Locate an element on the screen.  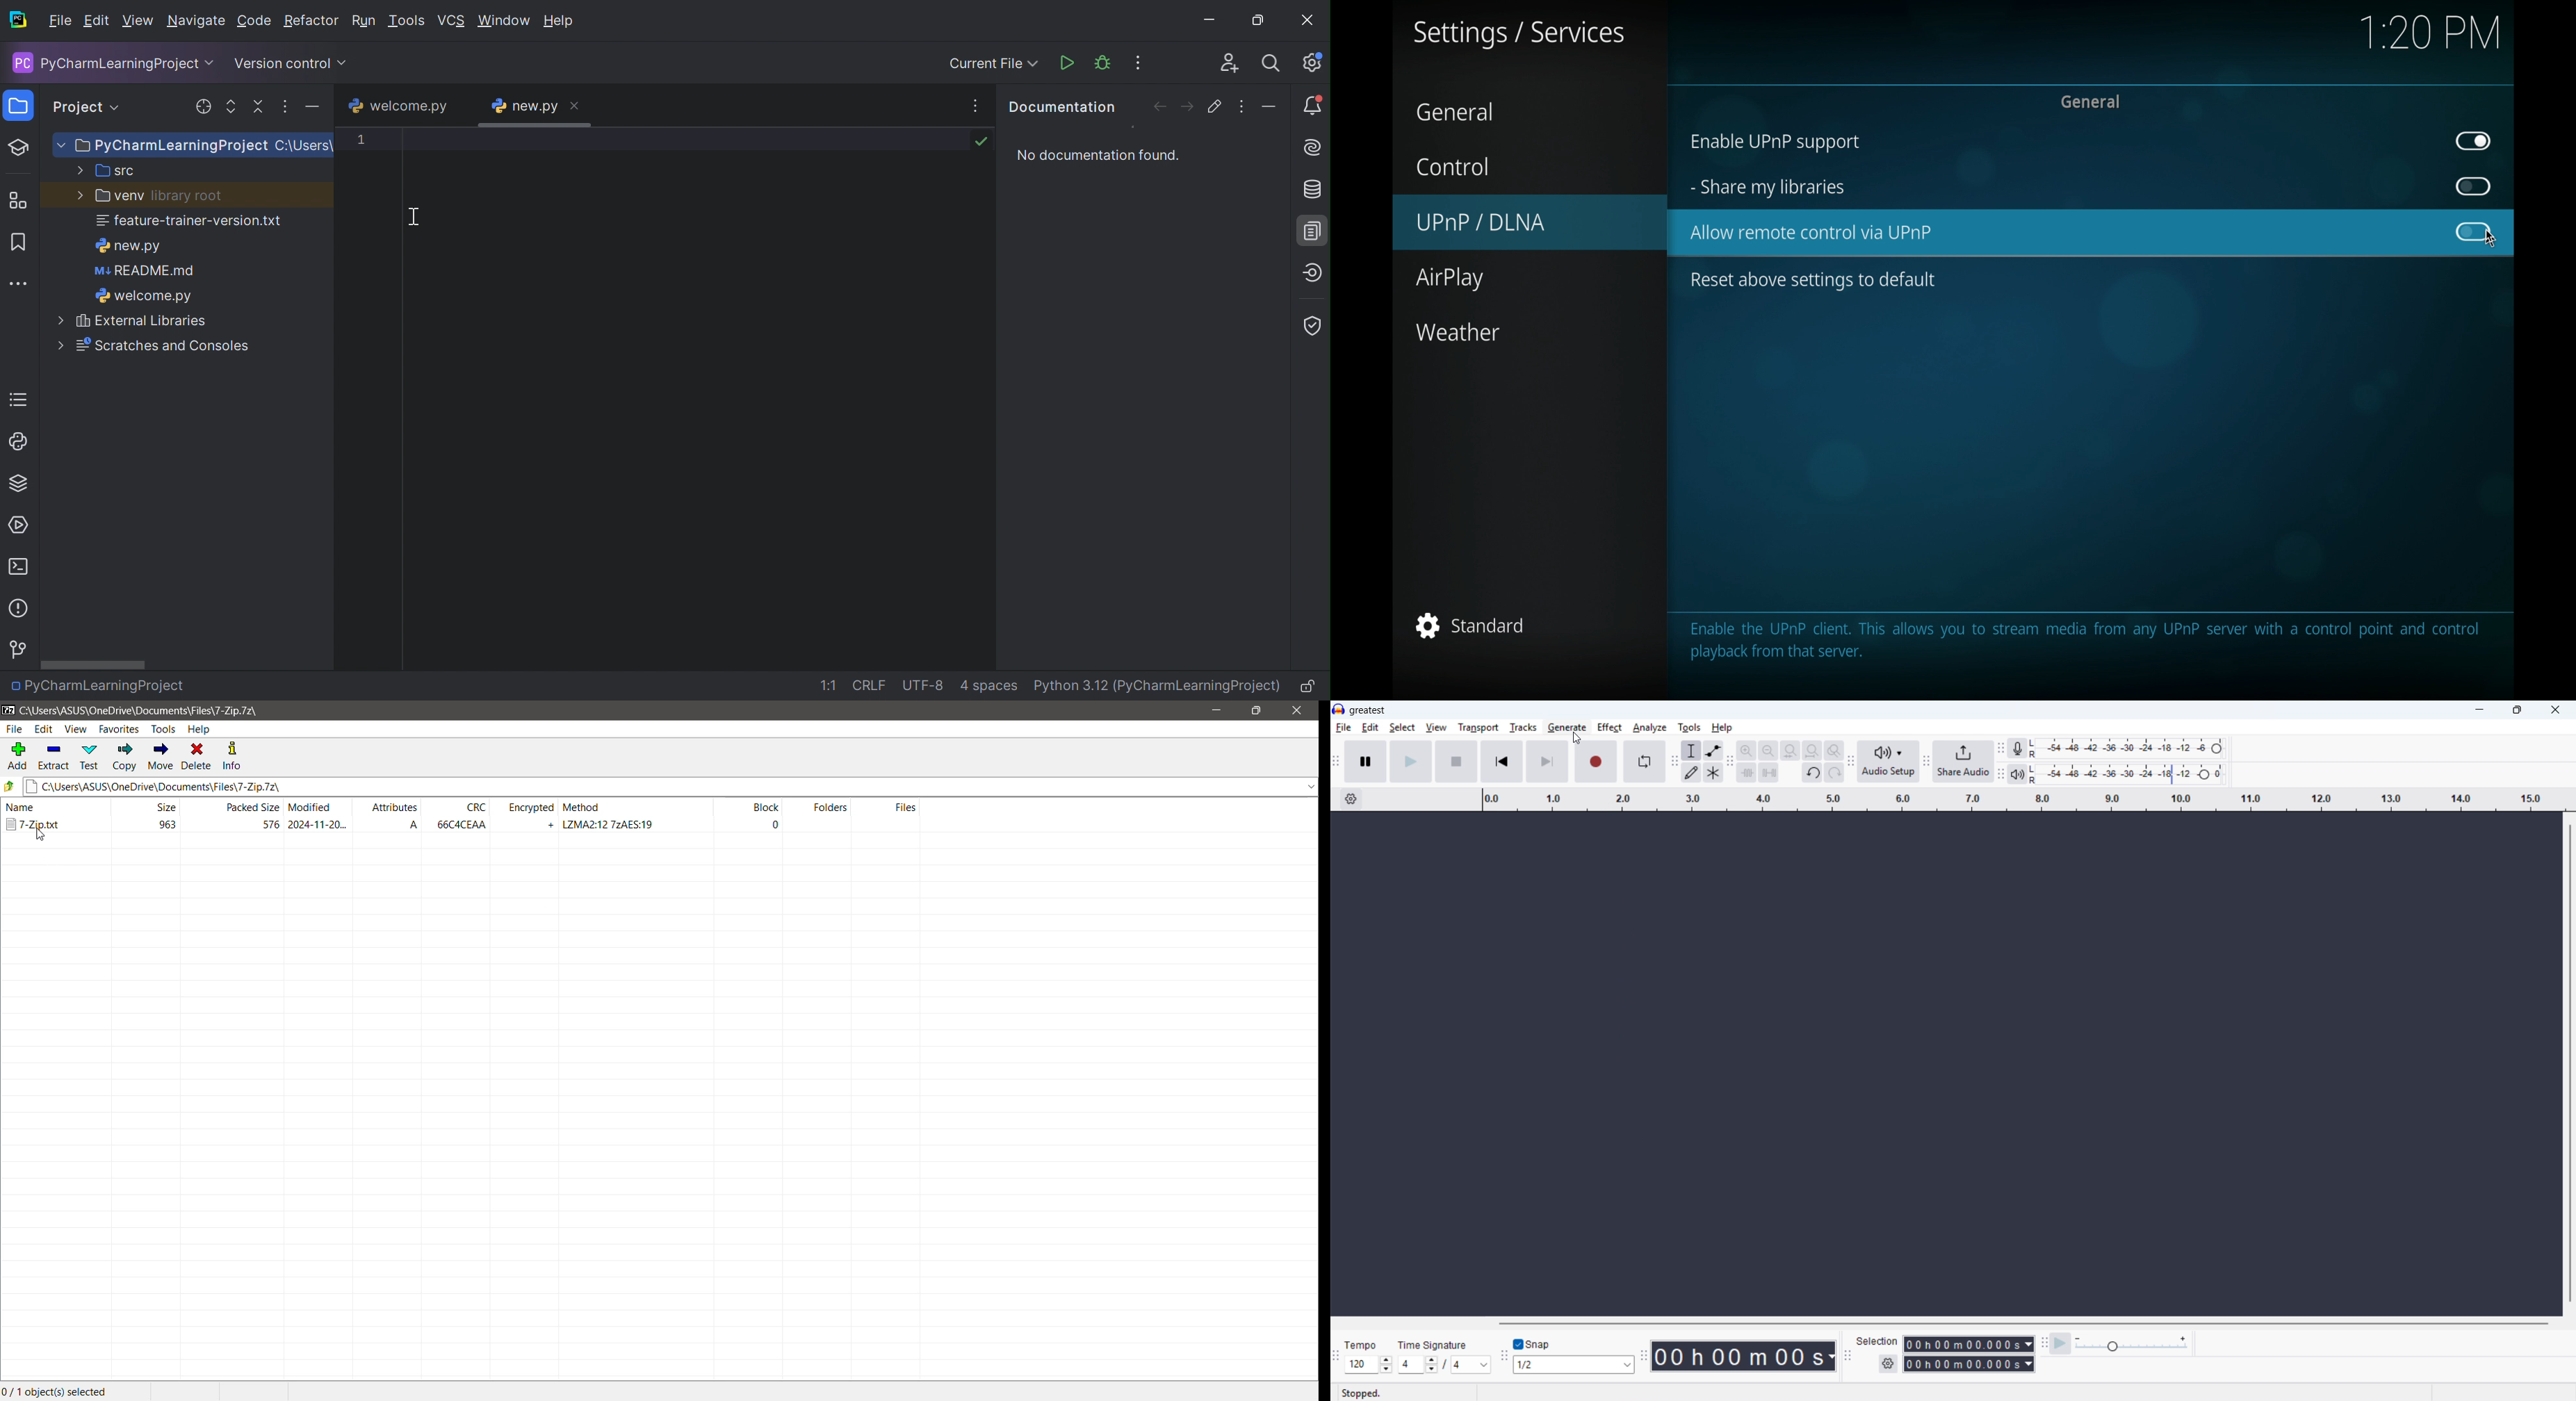
1.20 pm is located at coordinates (2431, 34).